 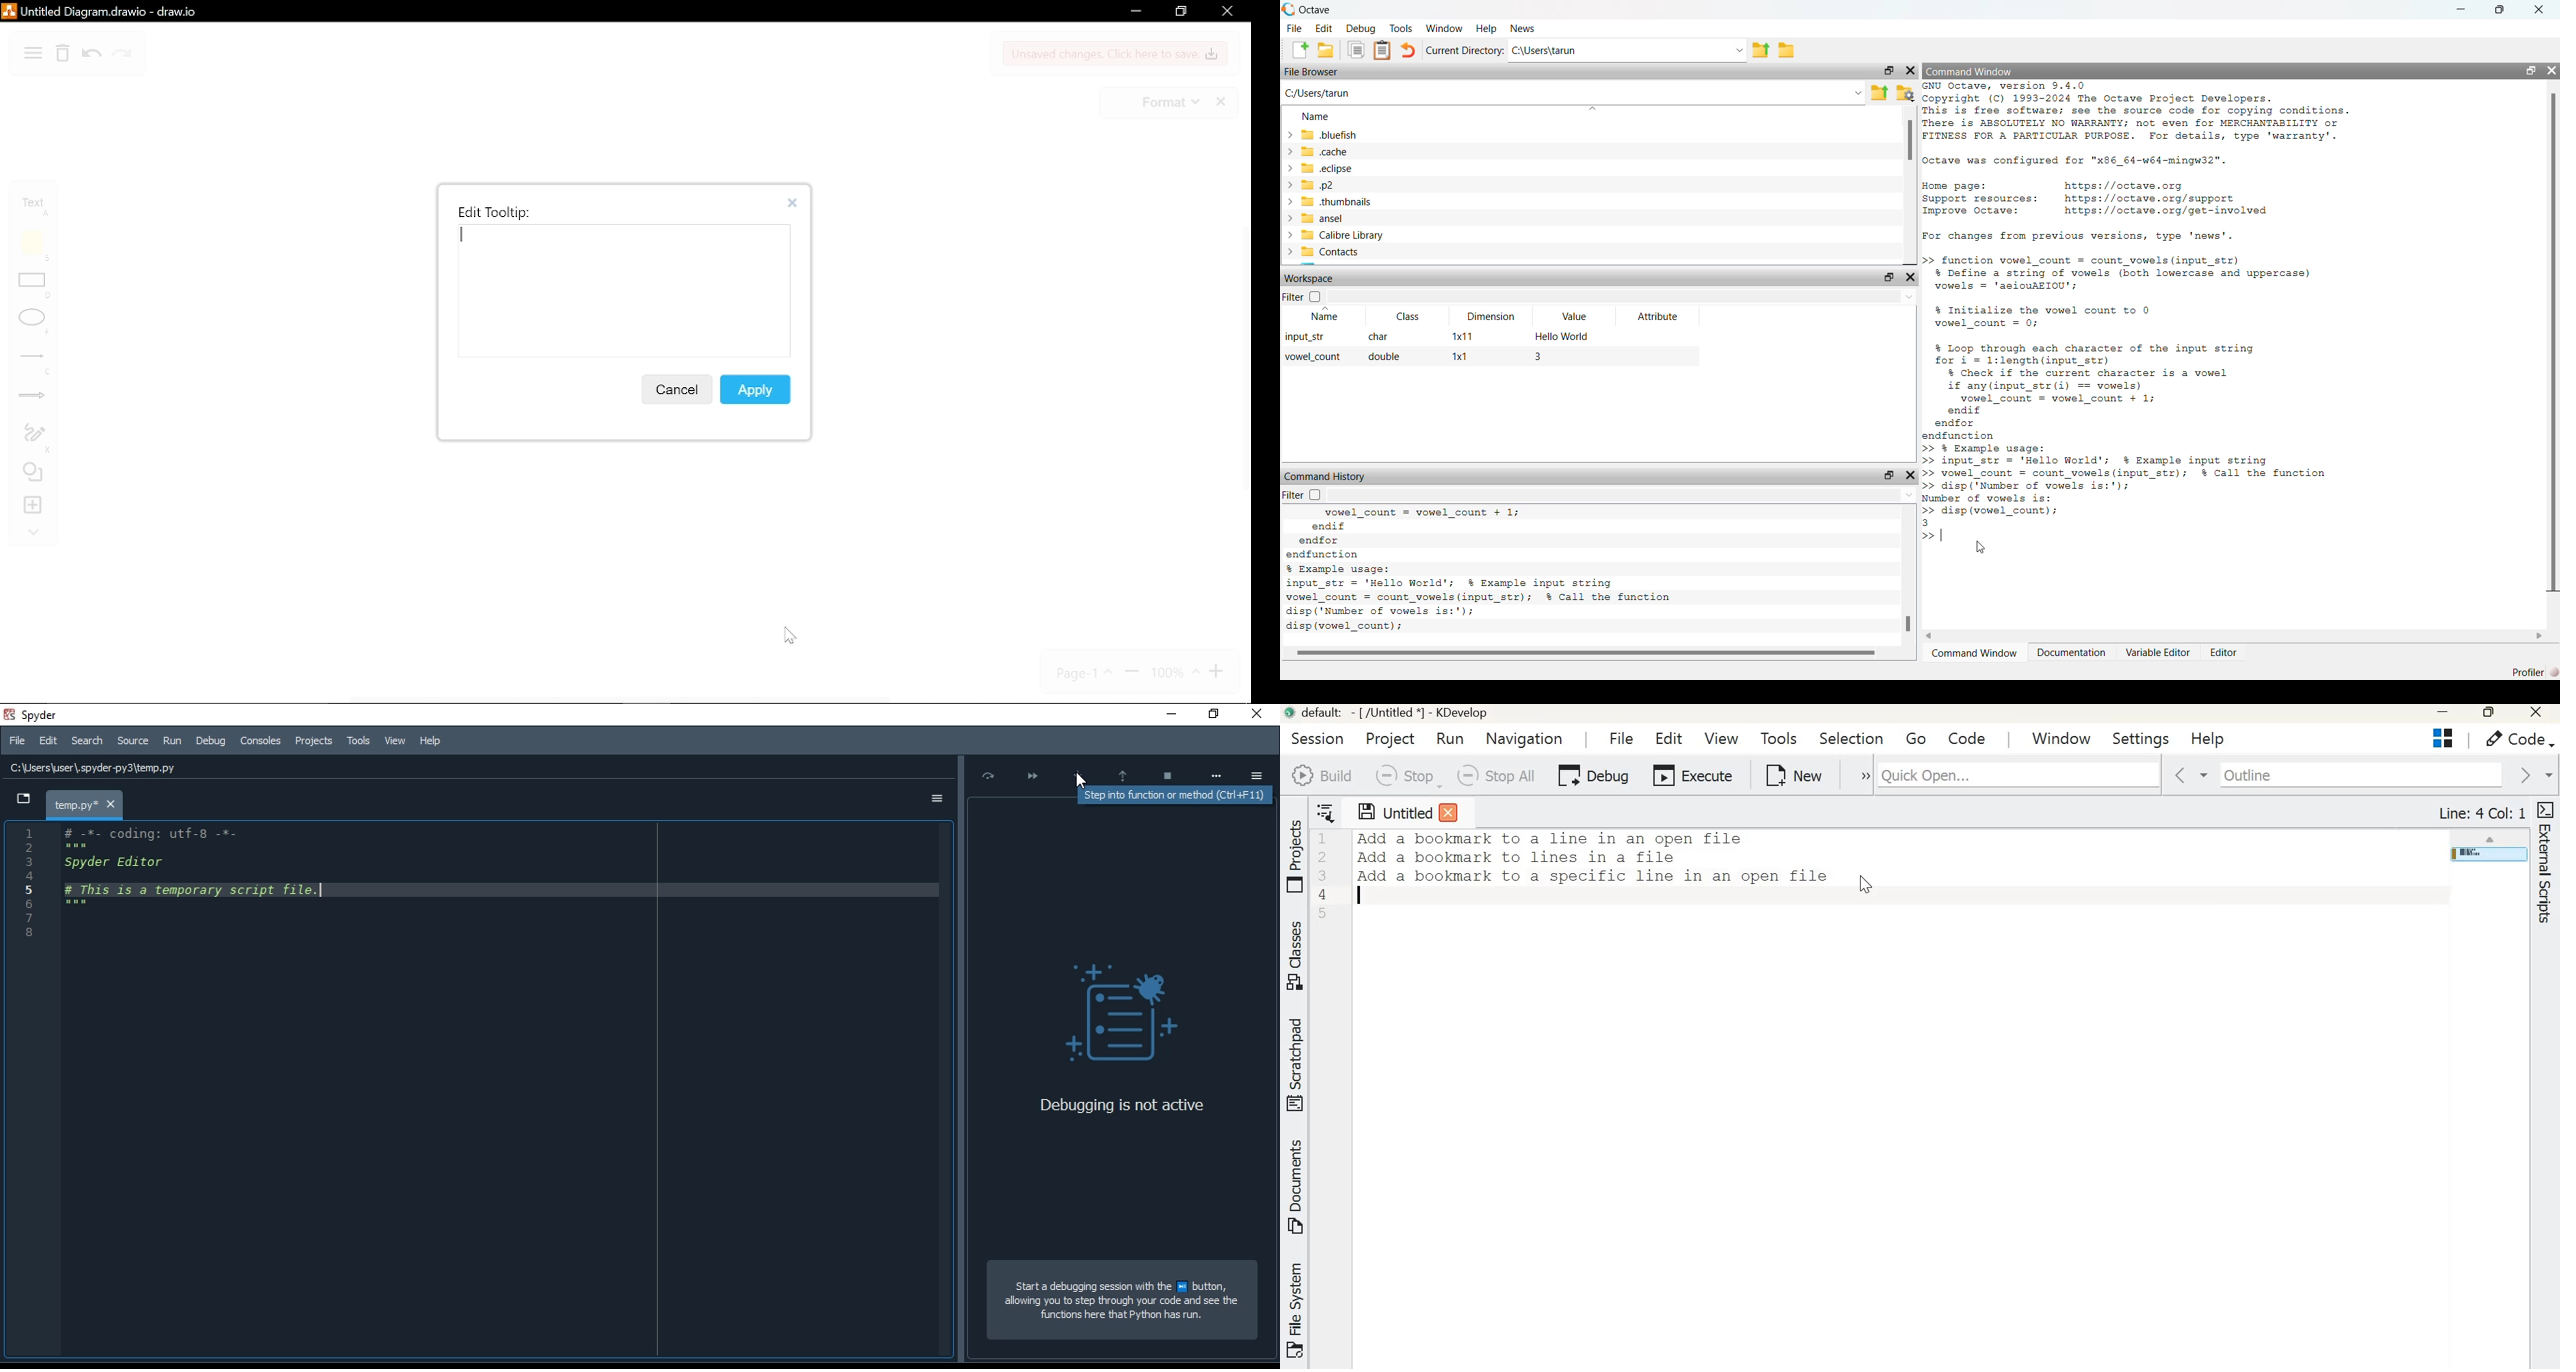 What do you see at coordinates (620, 294) in the screenshot?
I see `typing tooltip name` at bounding box center [620, 294].